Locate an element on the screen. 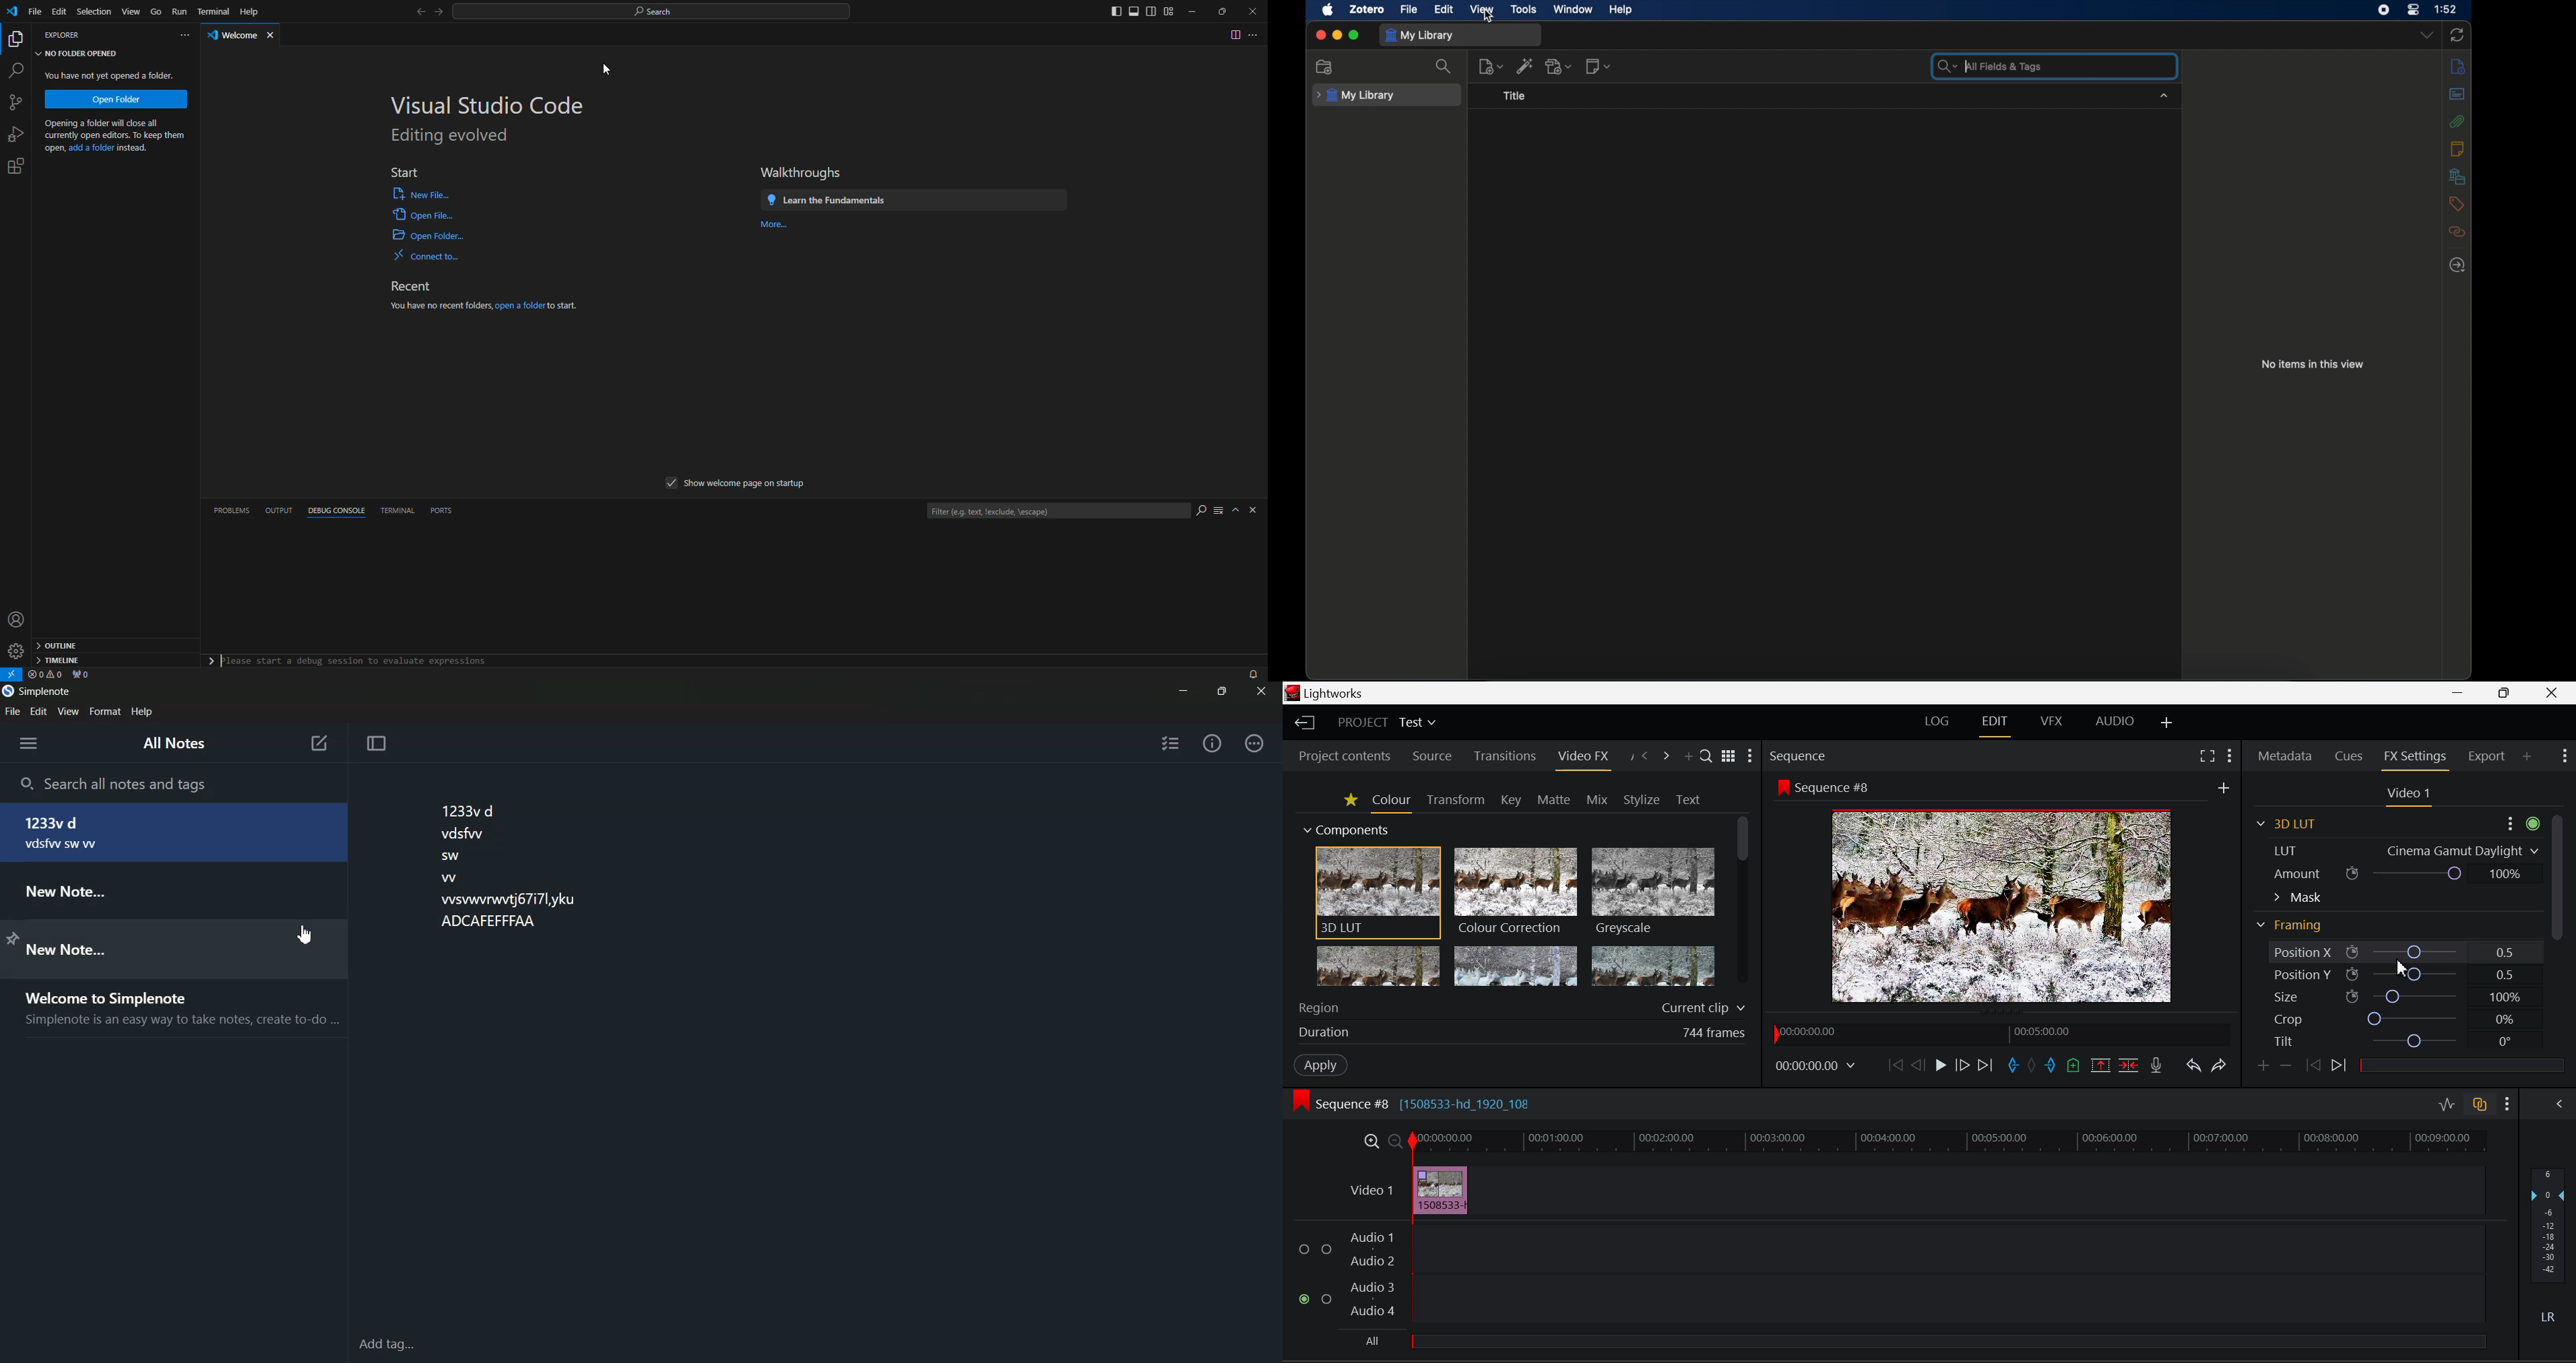 The image size is (2576, 1372). Previous keyframe is located at coordinates (2313, 1066).